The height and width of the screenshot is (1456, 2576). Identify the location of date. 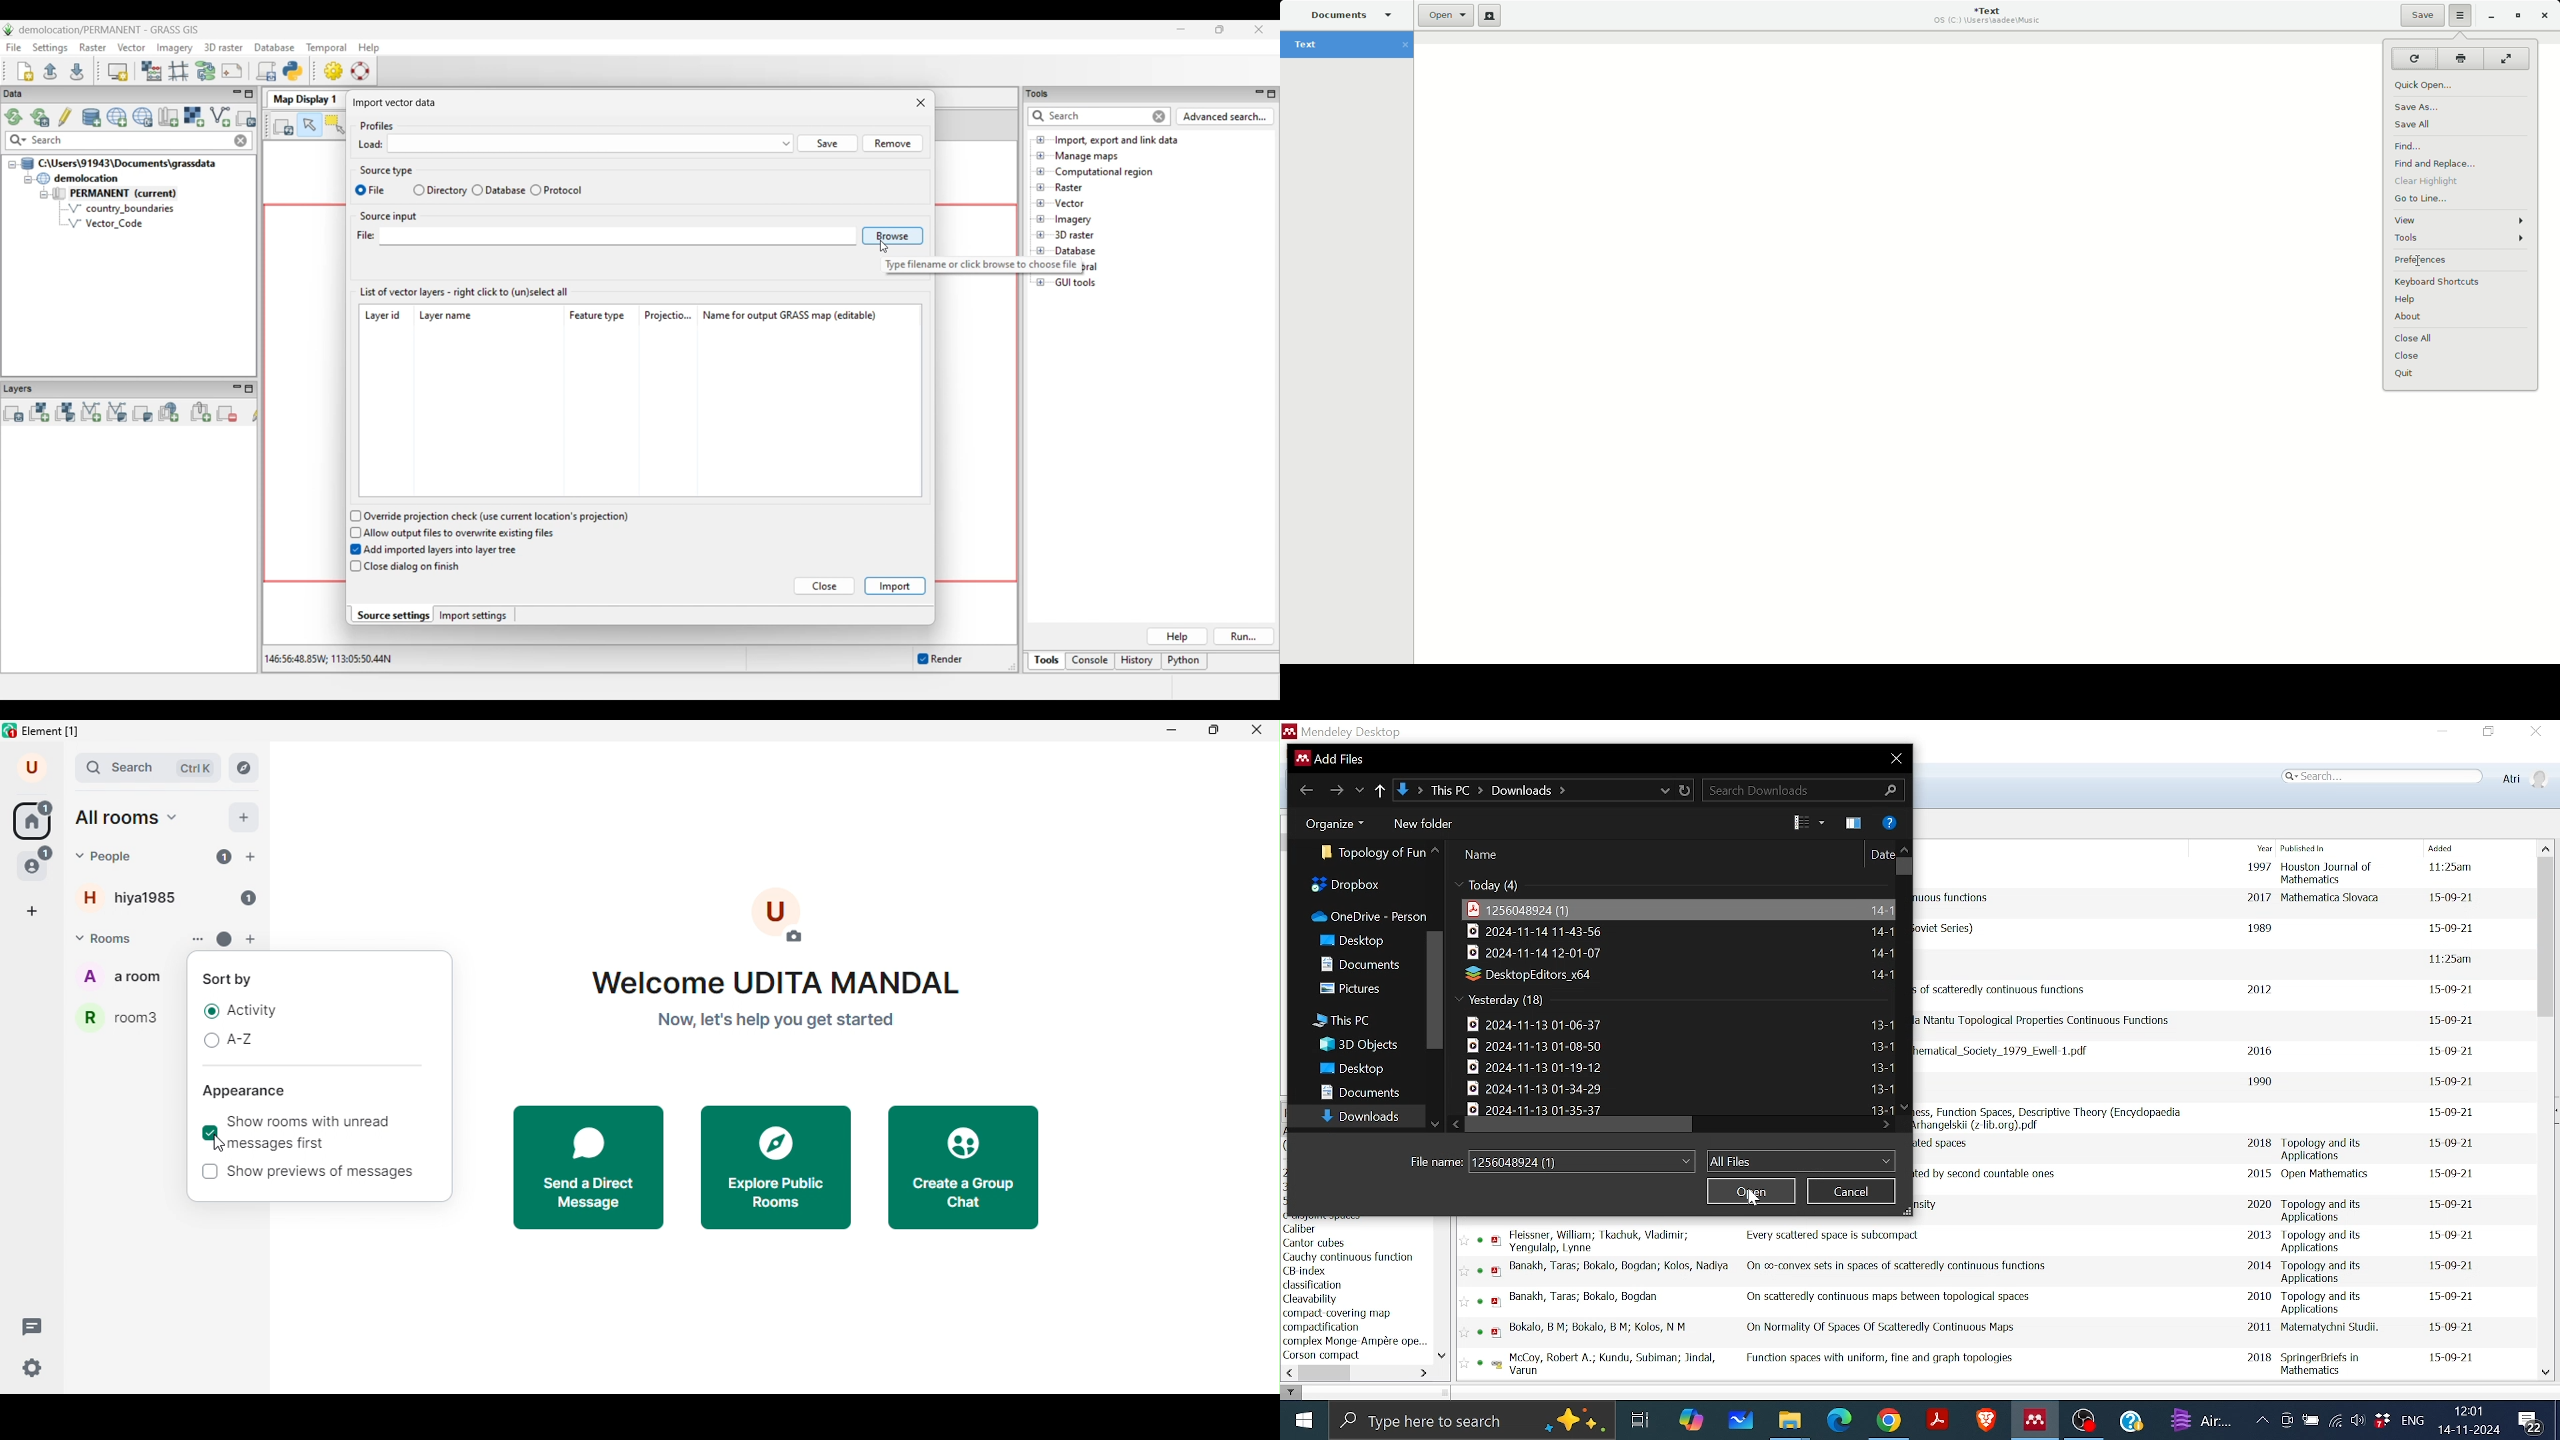
(2452, 1266).